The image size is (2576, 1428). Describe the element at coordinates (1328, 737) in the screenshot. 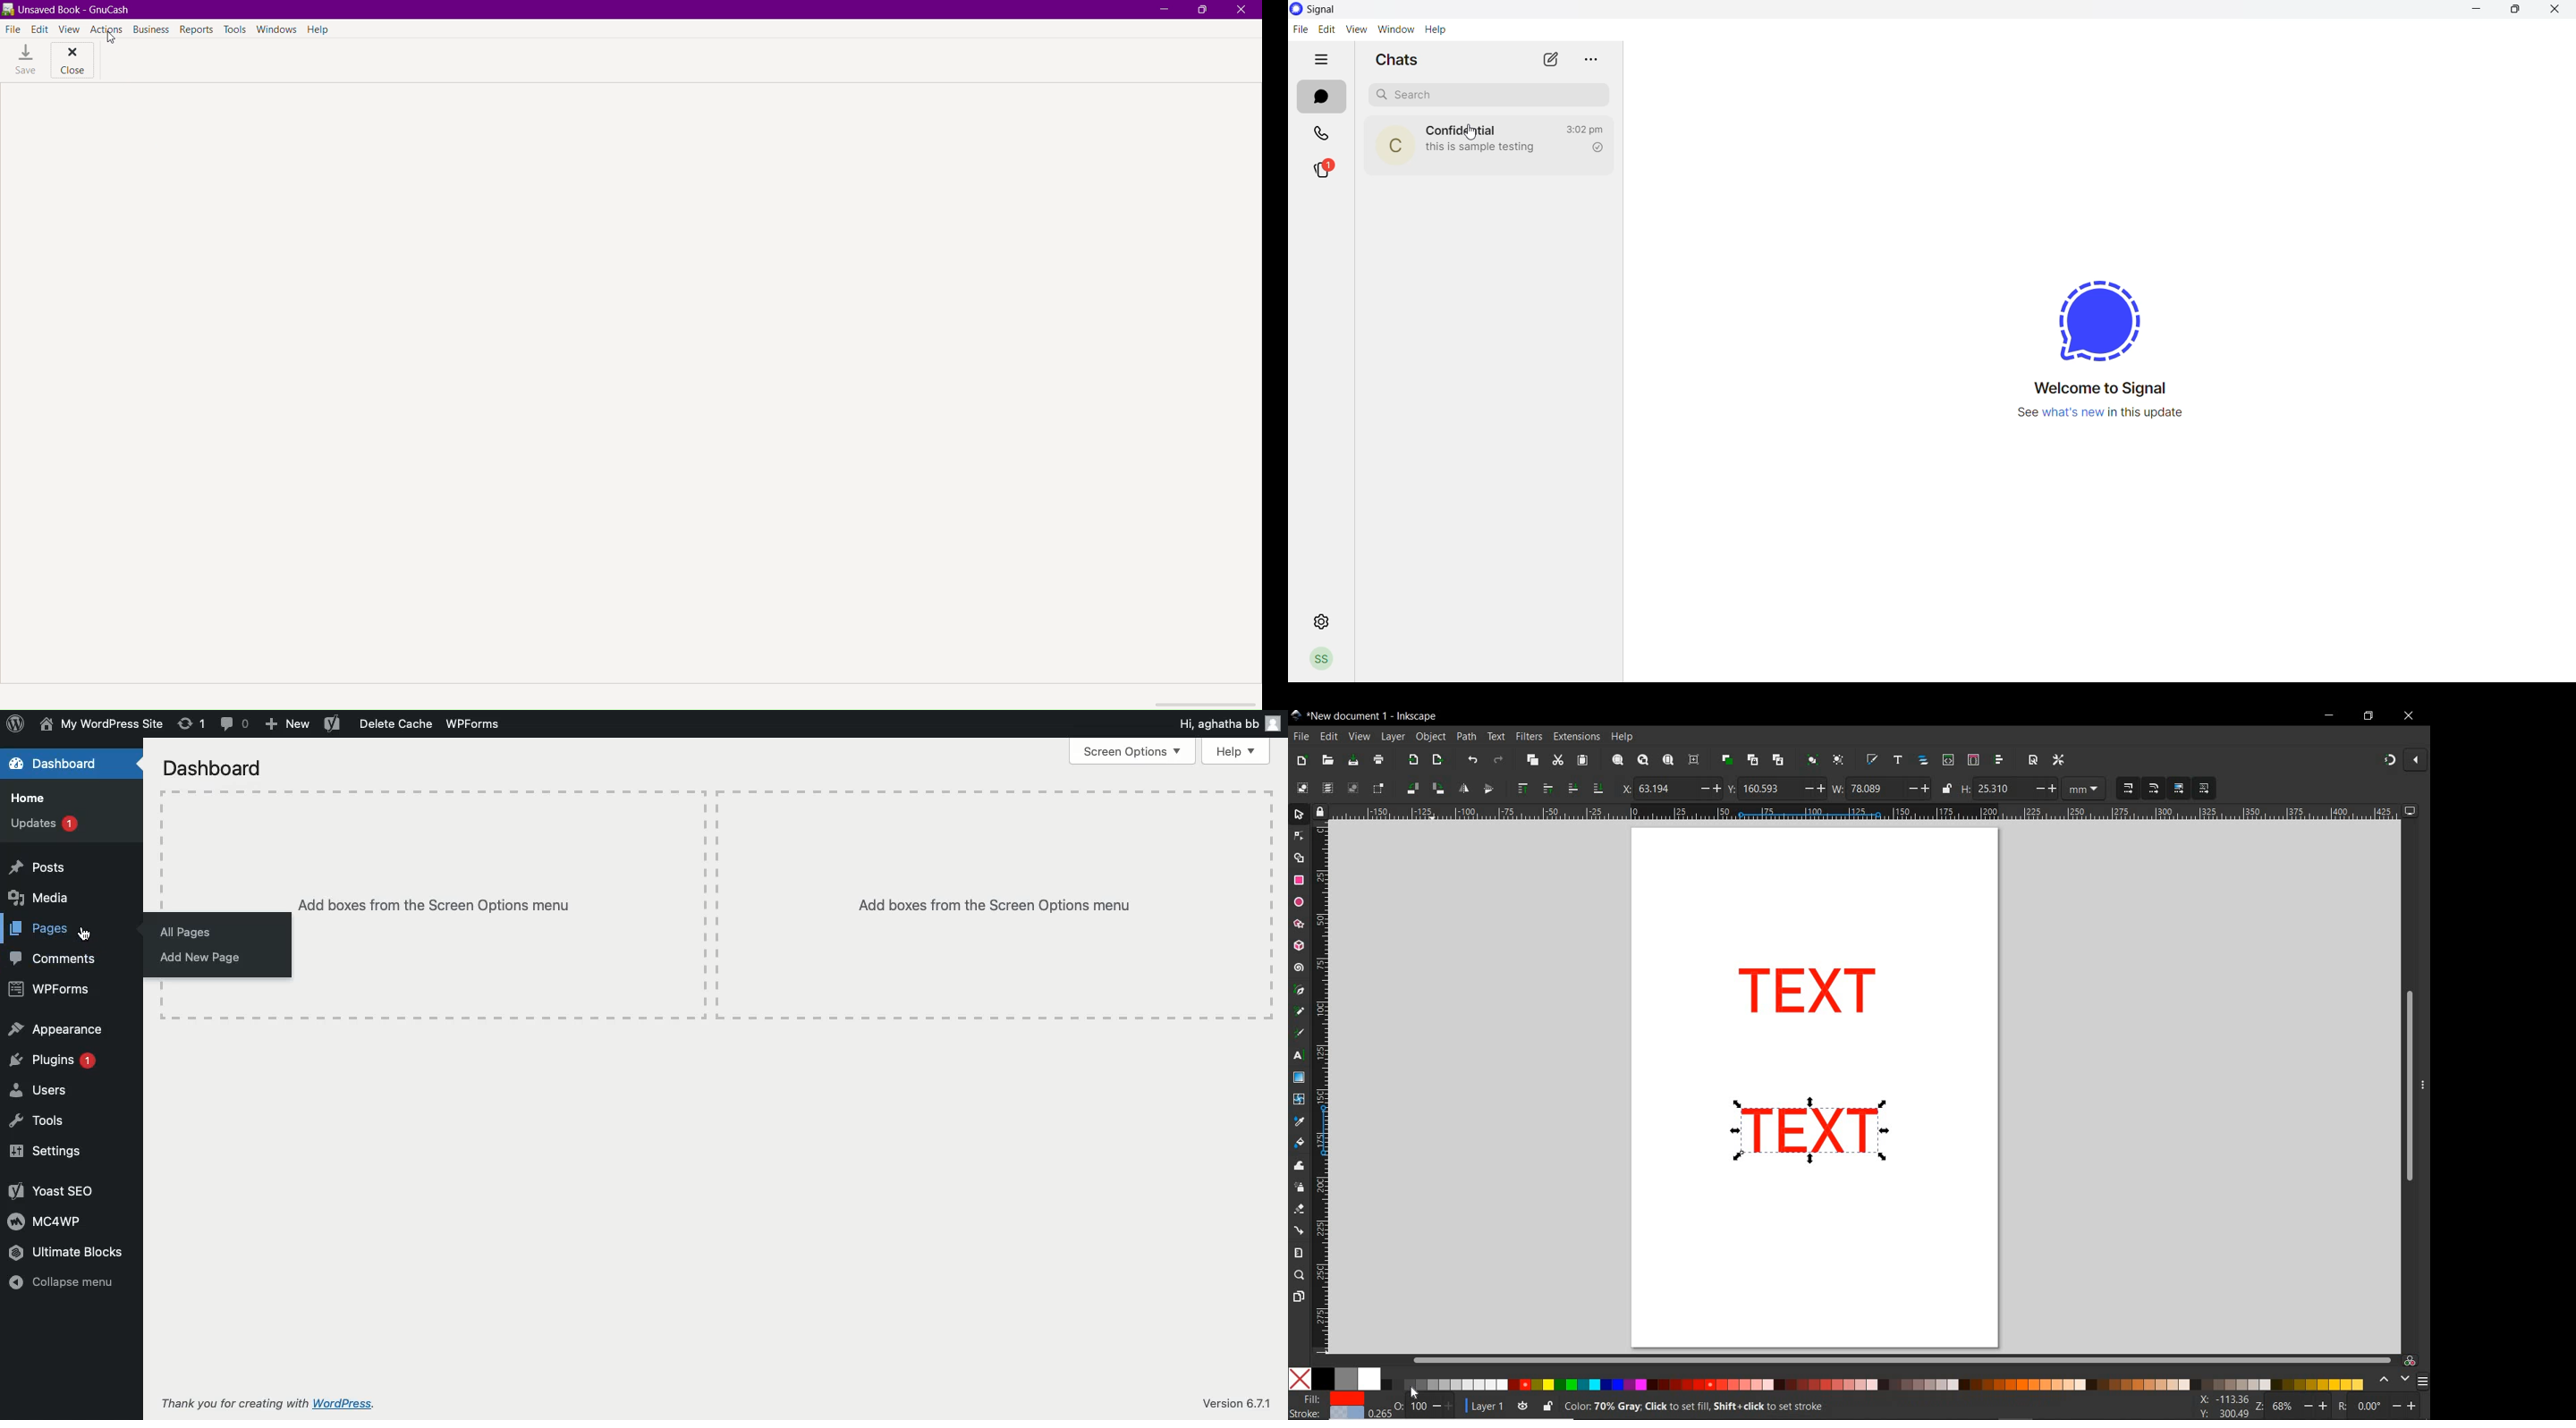

I see `edit` at that location.